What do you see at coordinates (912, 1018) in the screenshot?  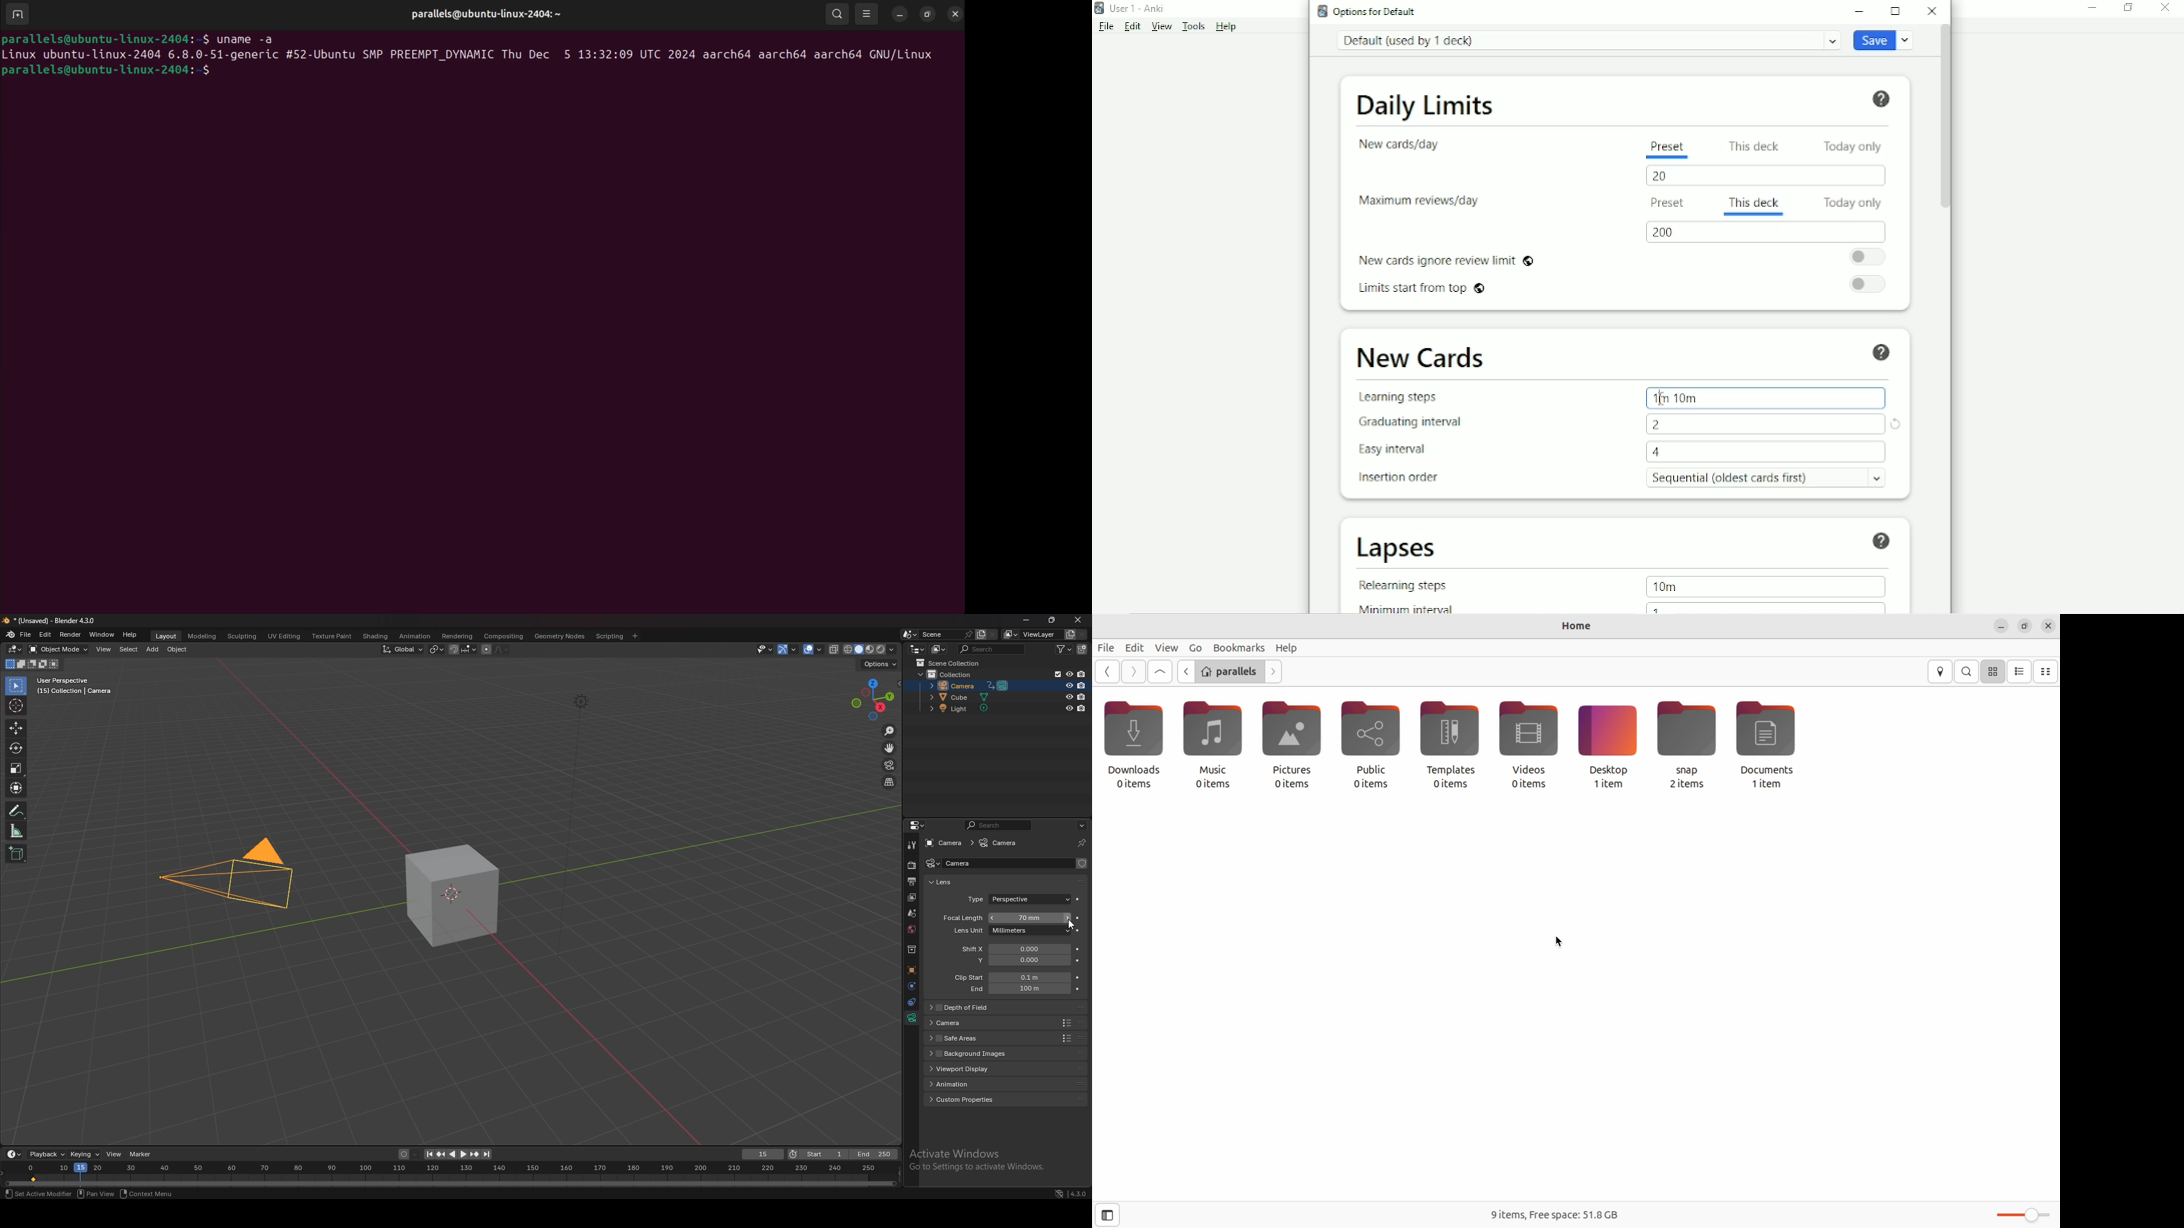 I see `data` at bounding box center [912, 1018].